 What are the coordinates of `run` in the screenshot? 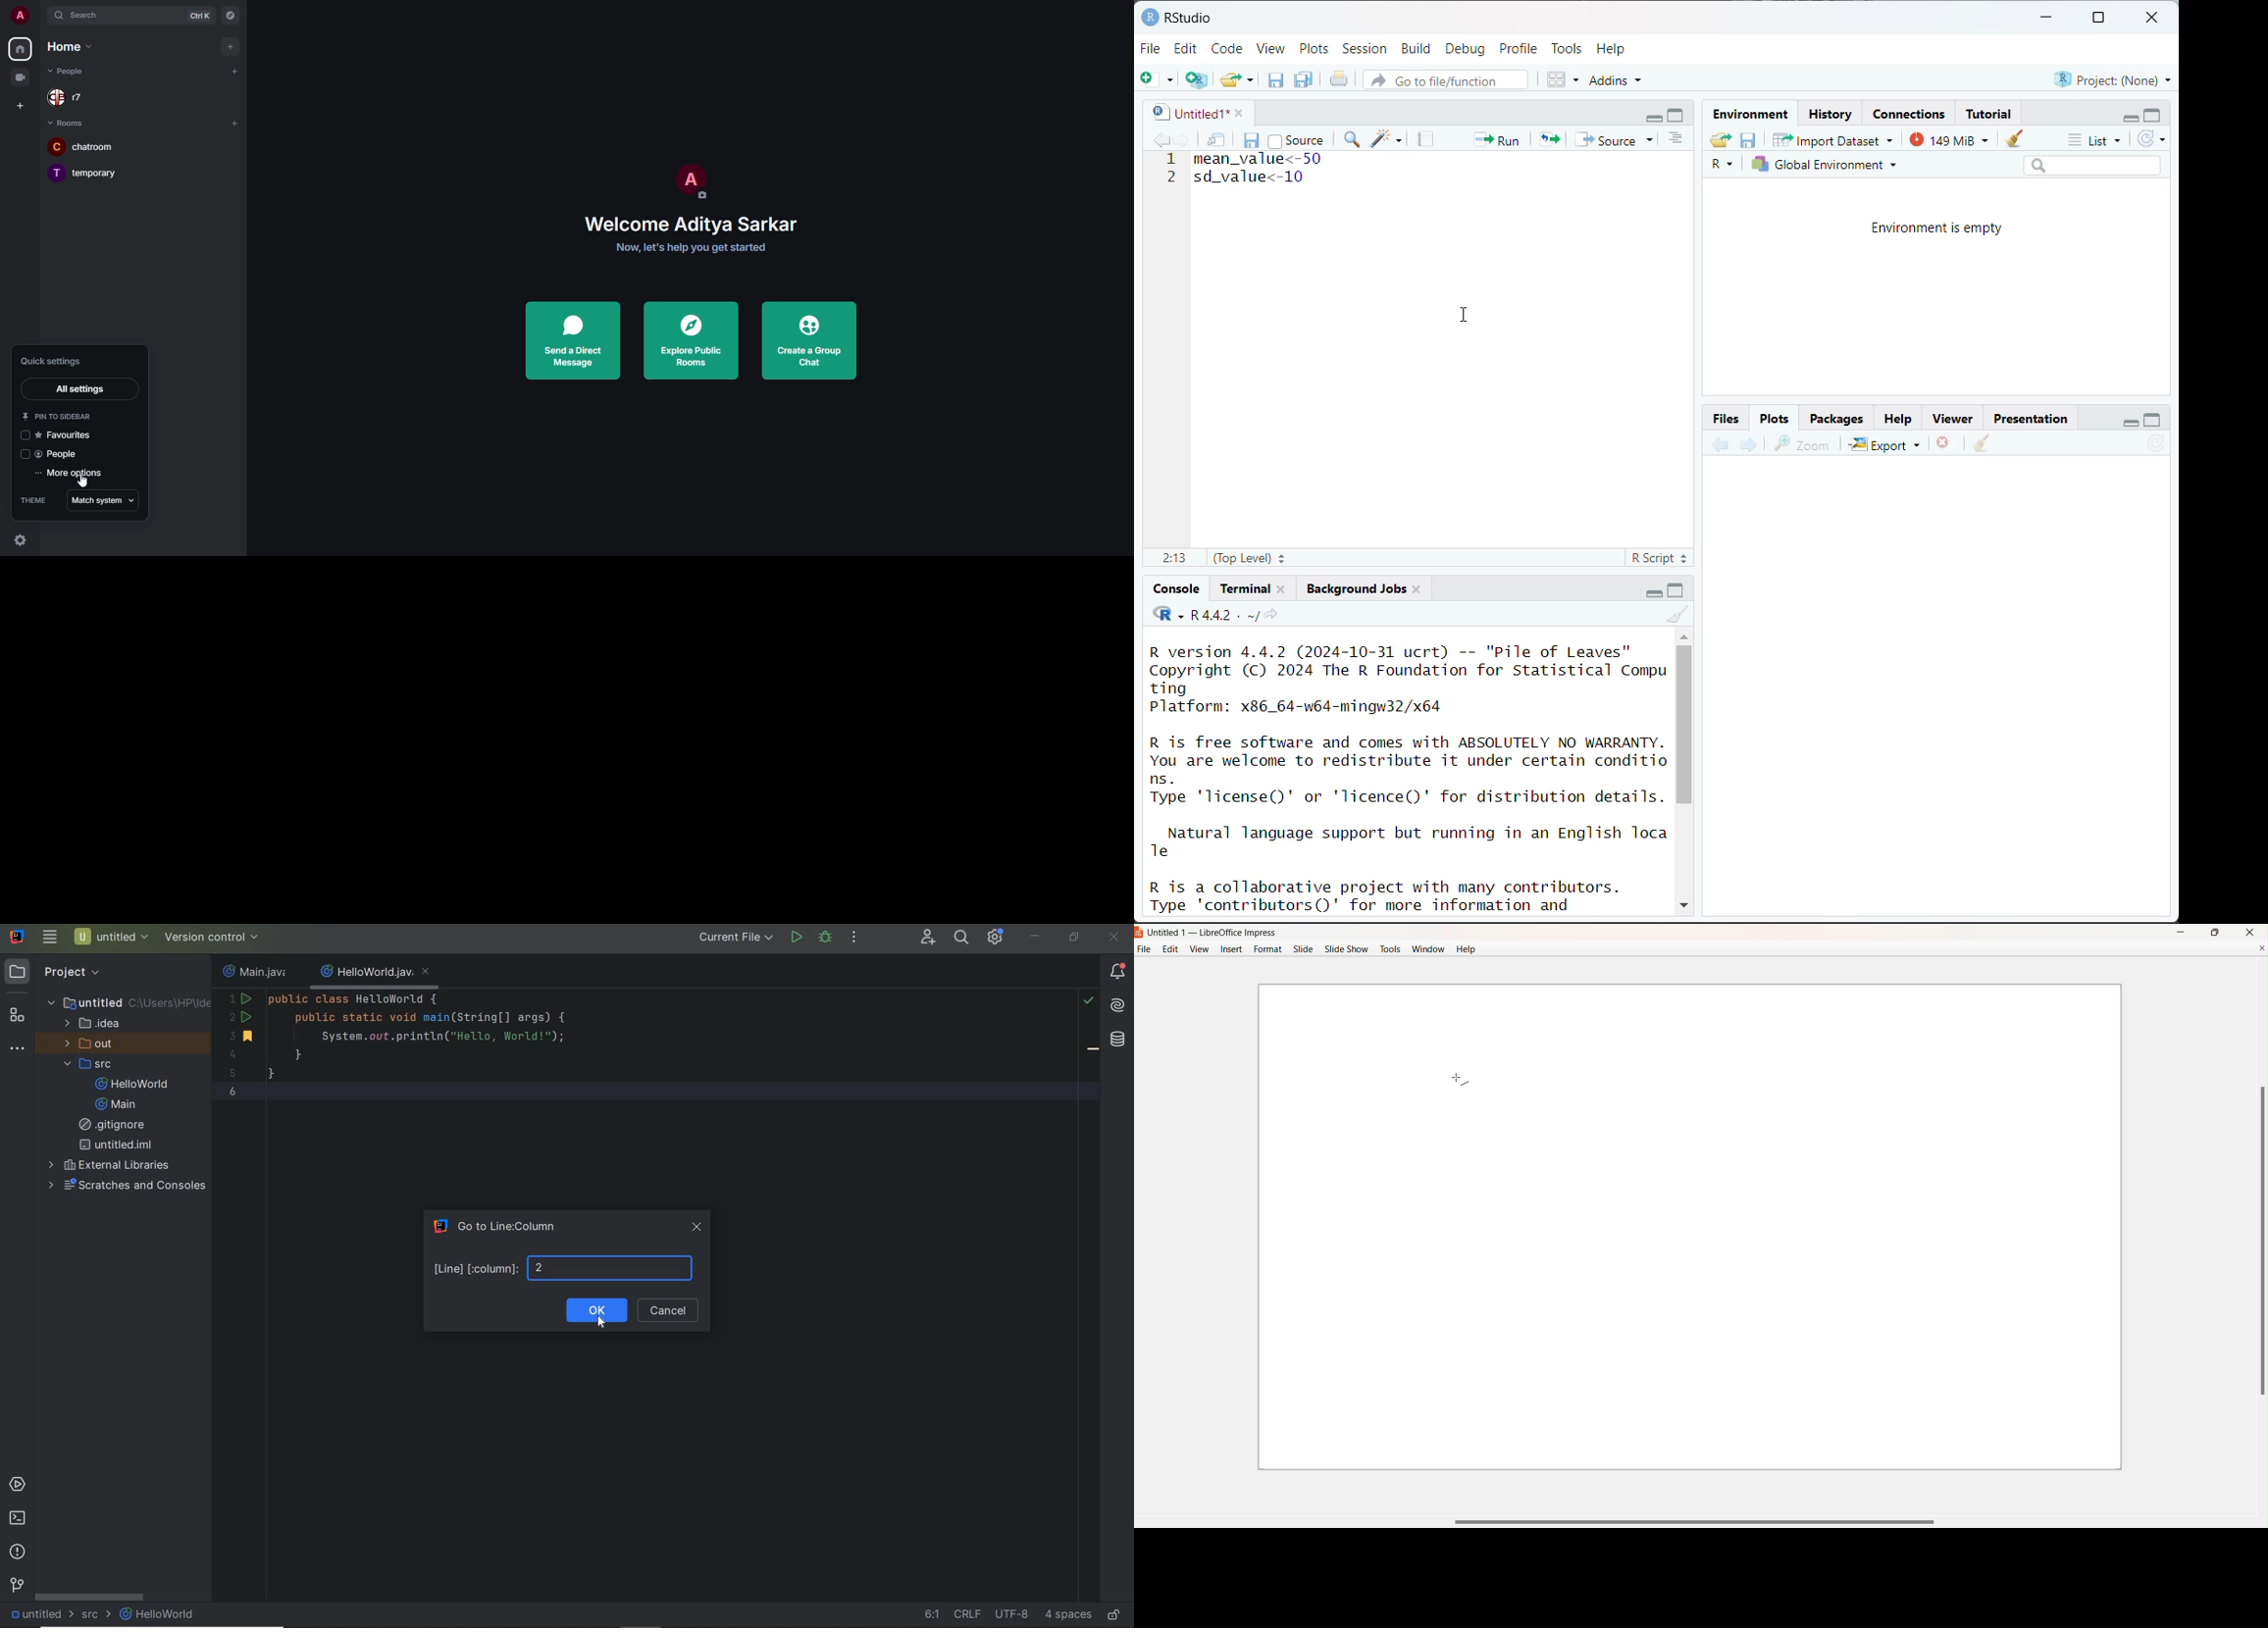 It's located at (1495, 138).